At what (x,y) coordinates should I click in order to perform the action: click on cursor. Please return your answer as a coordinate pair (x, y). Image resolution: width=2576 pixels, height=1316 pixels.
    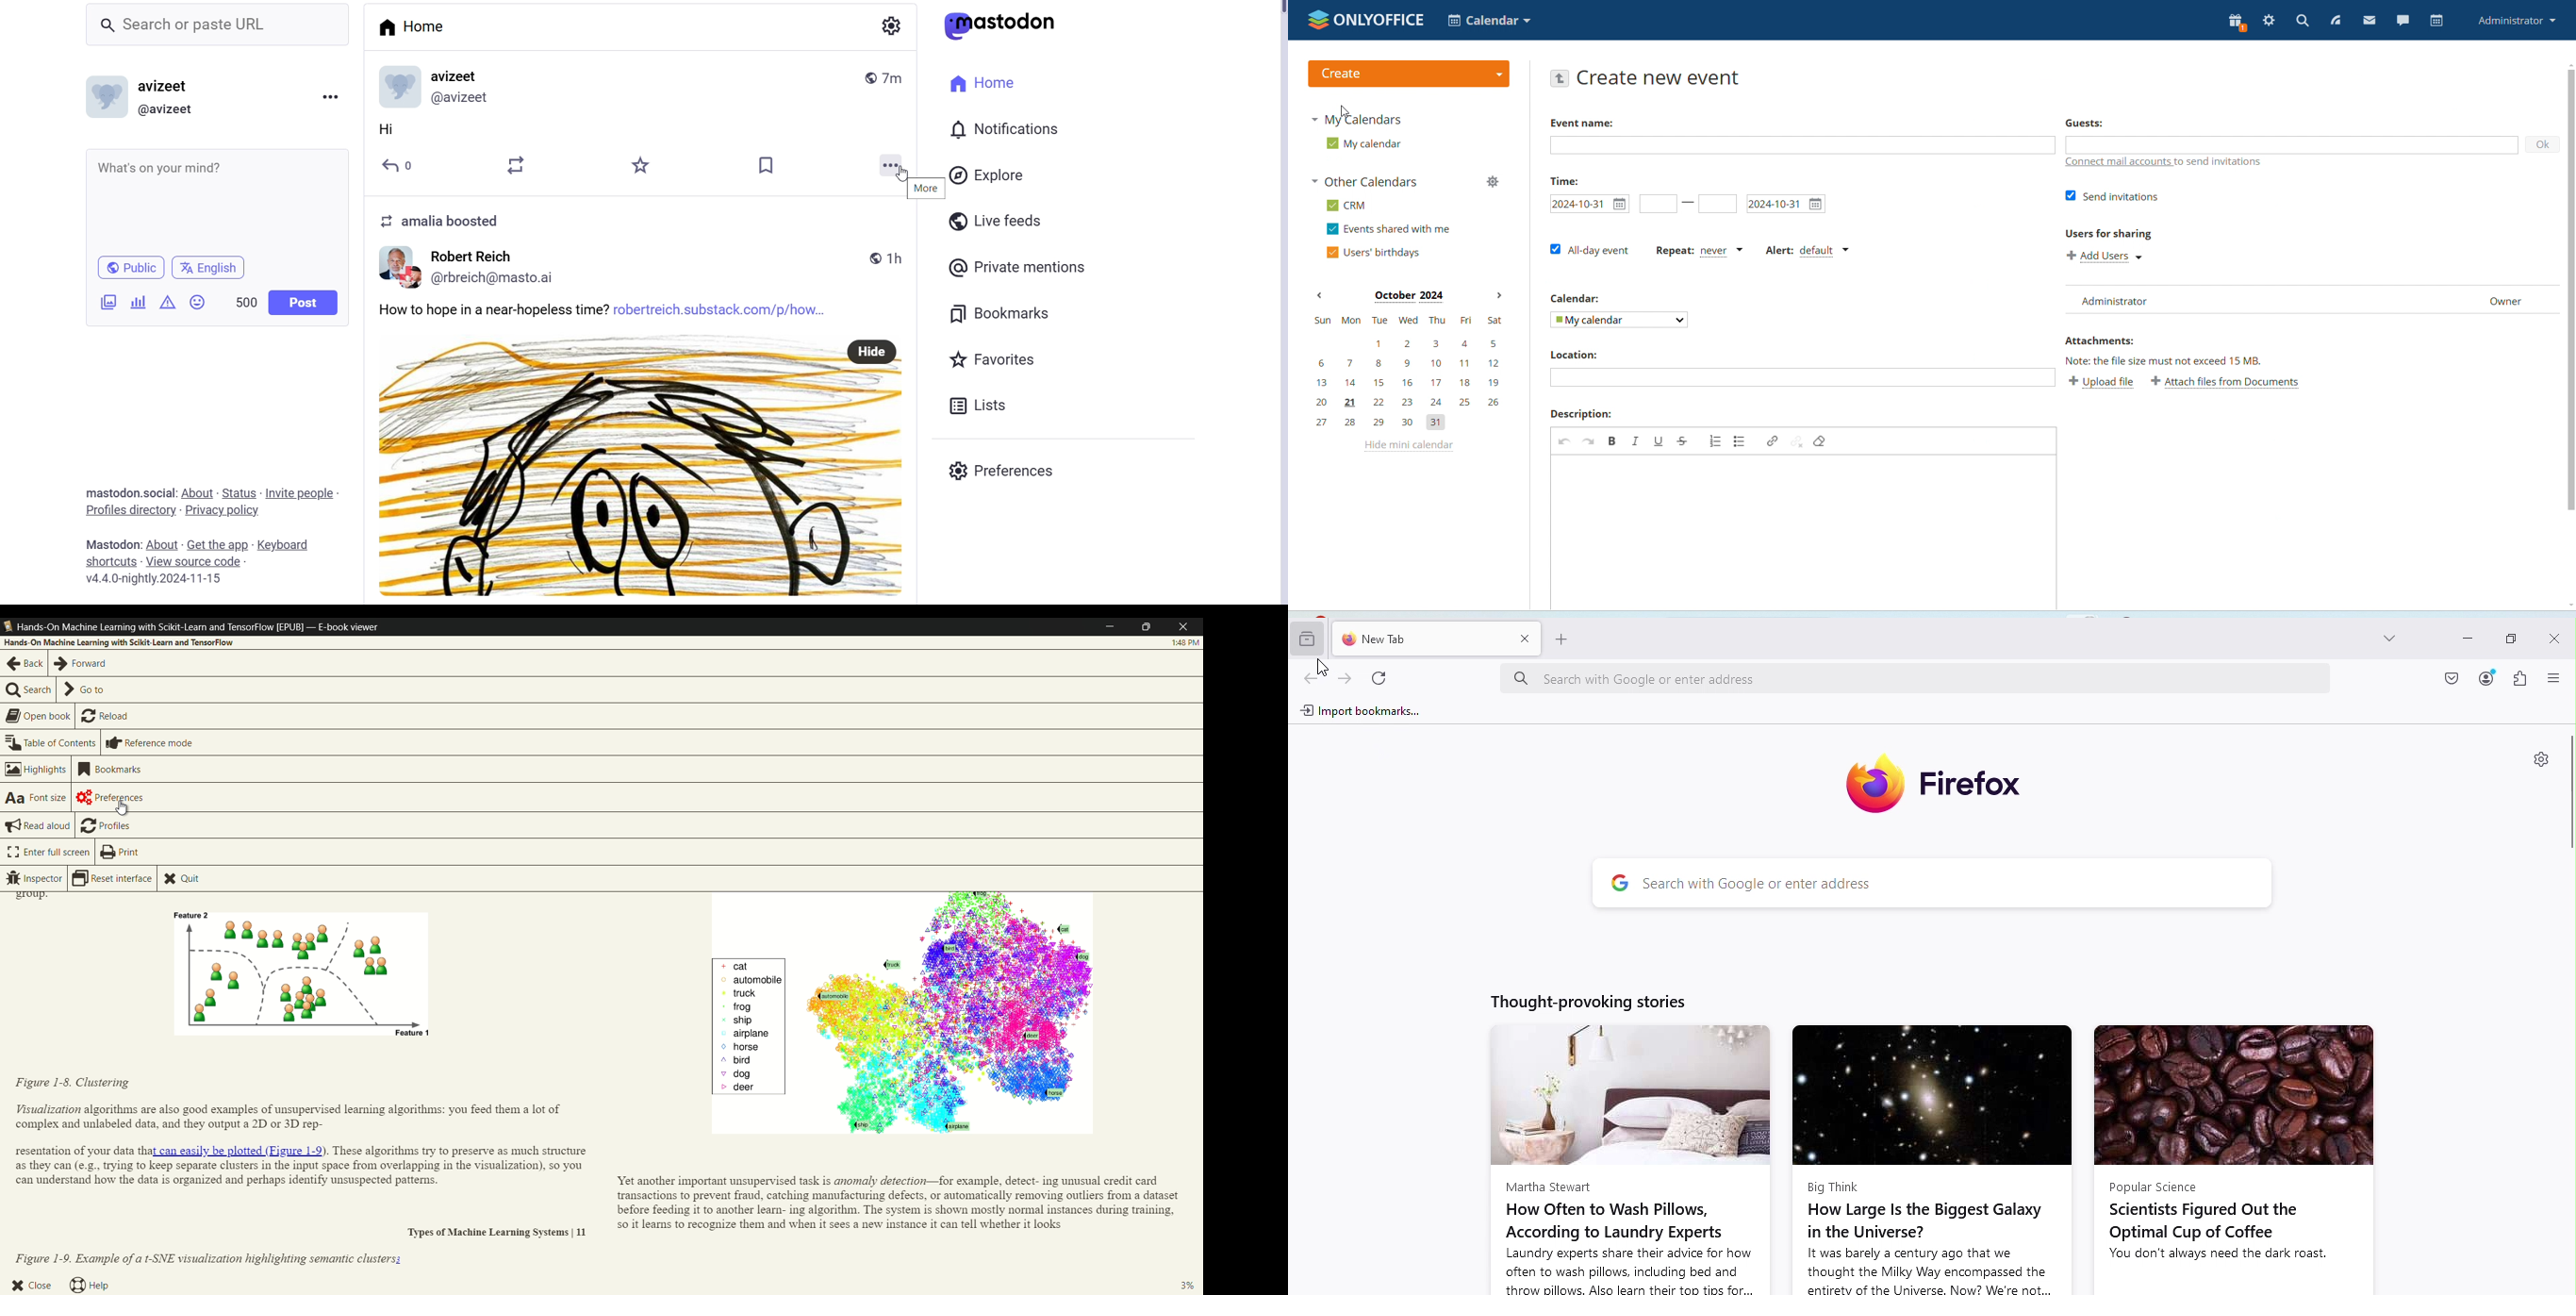
    Looking at the image, I should click on (122, 812).